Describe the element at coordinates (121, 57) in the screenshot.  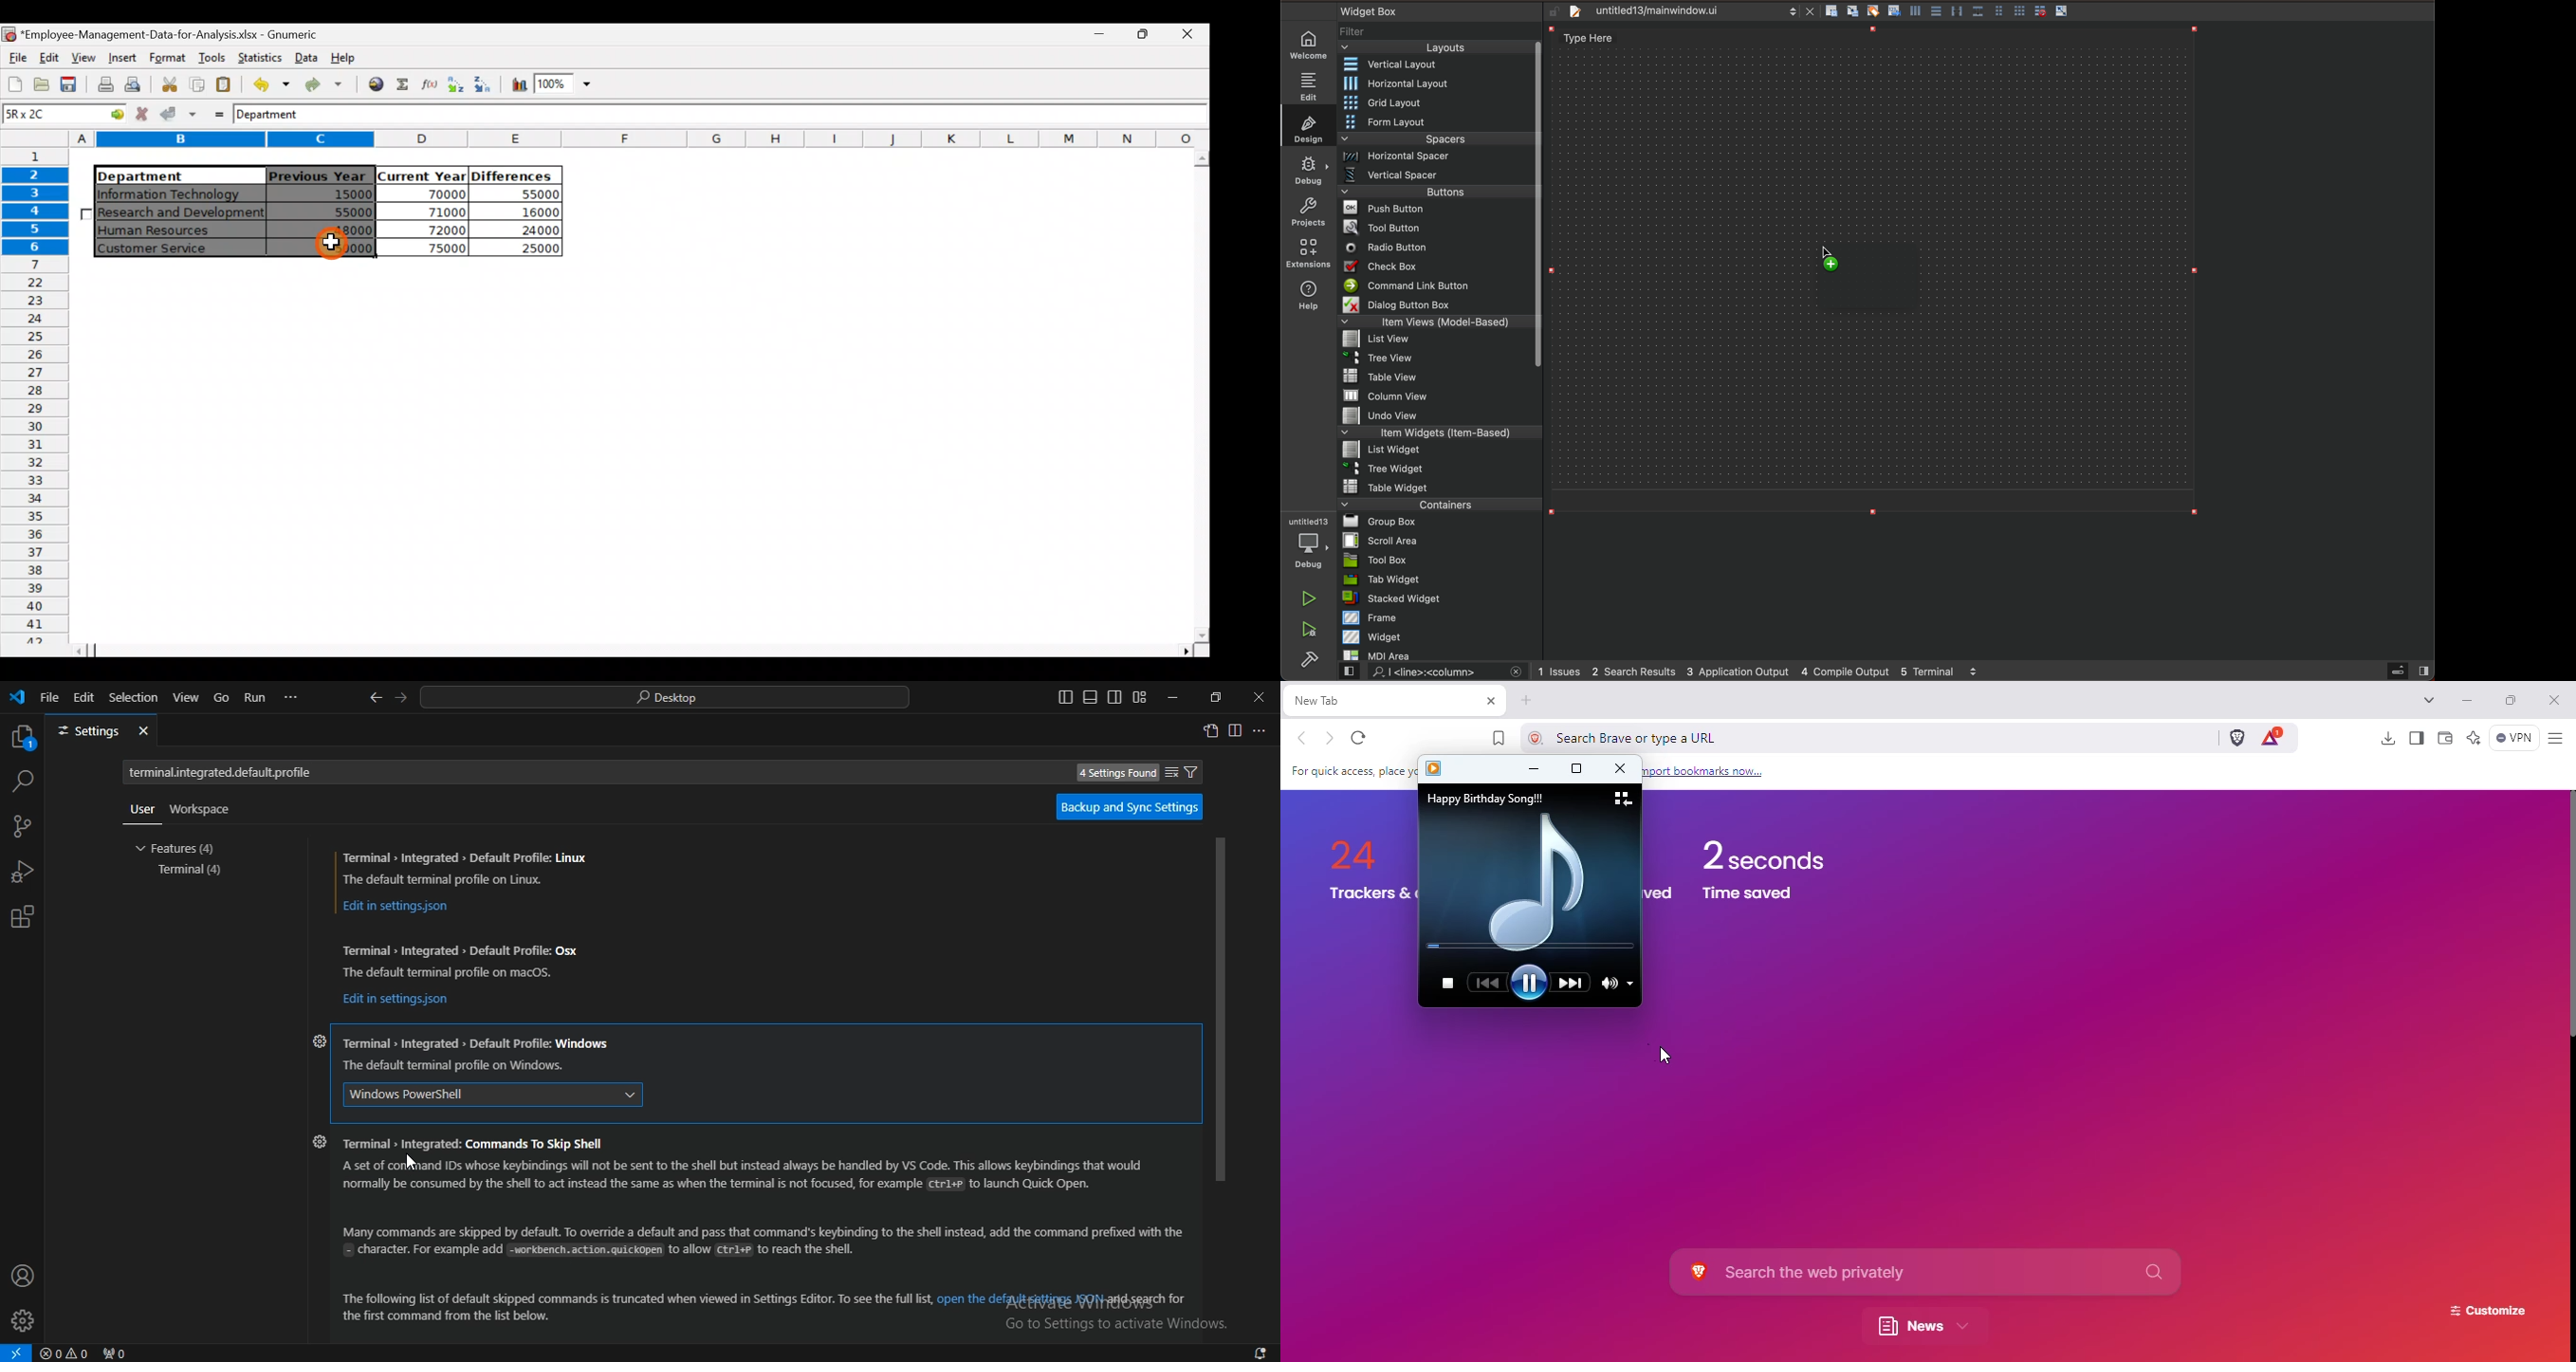
I see `Insert` at that location.